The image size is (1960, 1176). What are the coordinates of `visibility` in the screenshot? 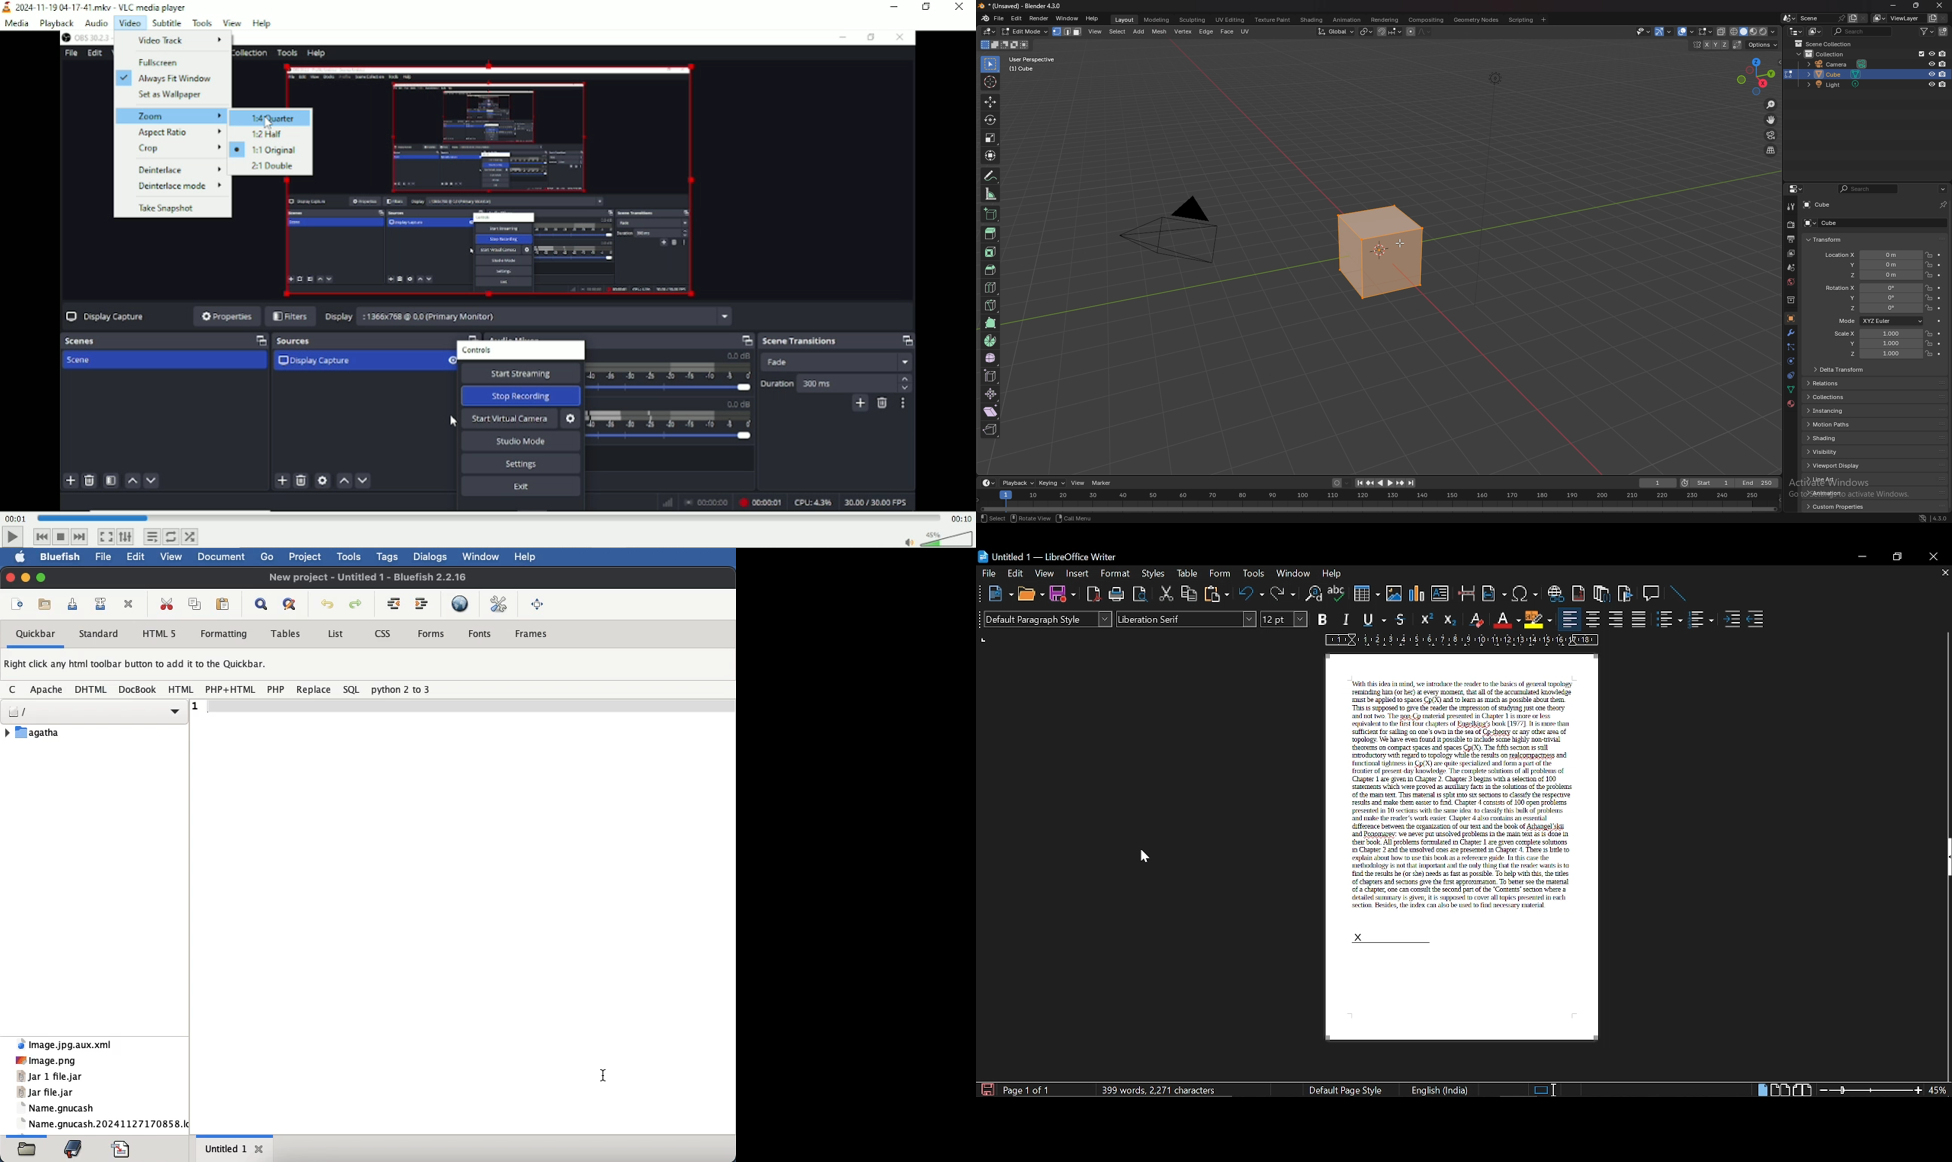 It's located at (1838, 452).